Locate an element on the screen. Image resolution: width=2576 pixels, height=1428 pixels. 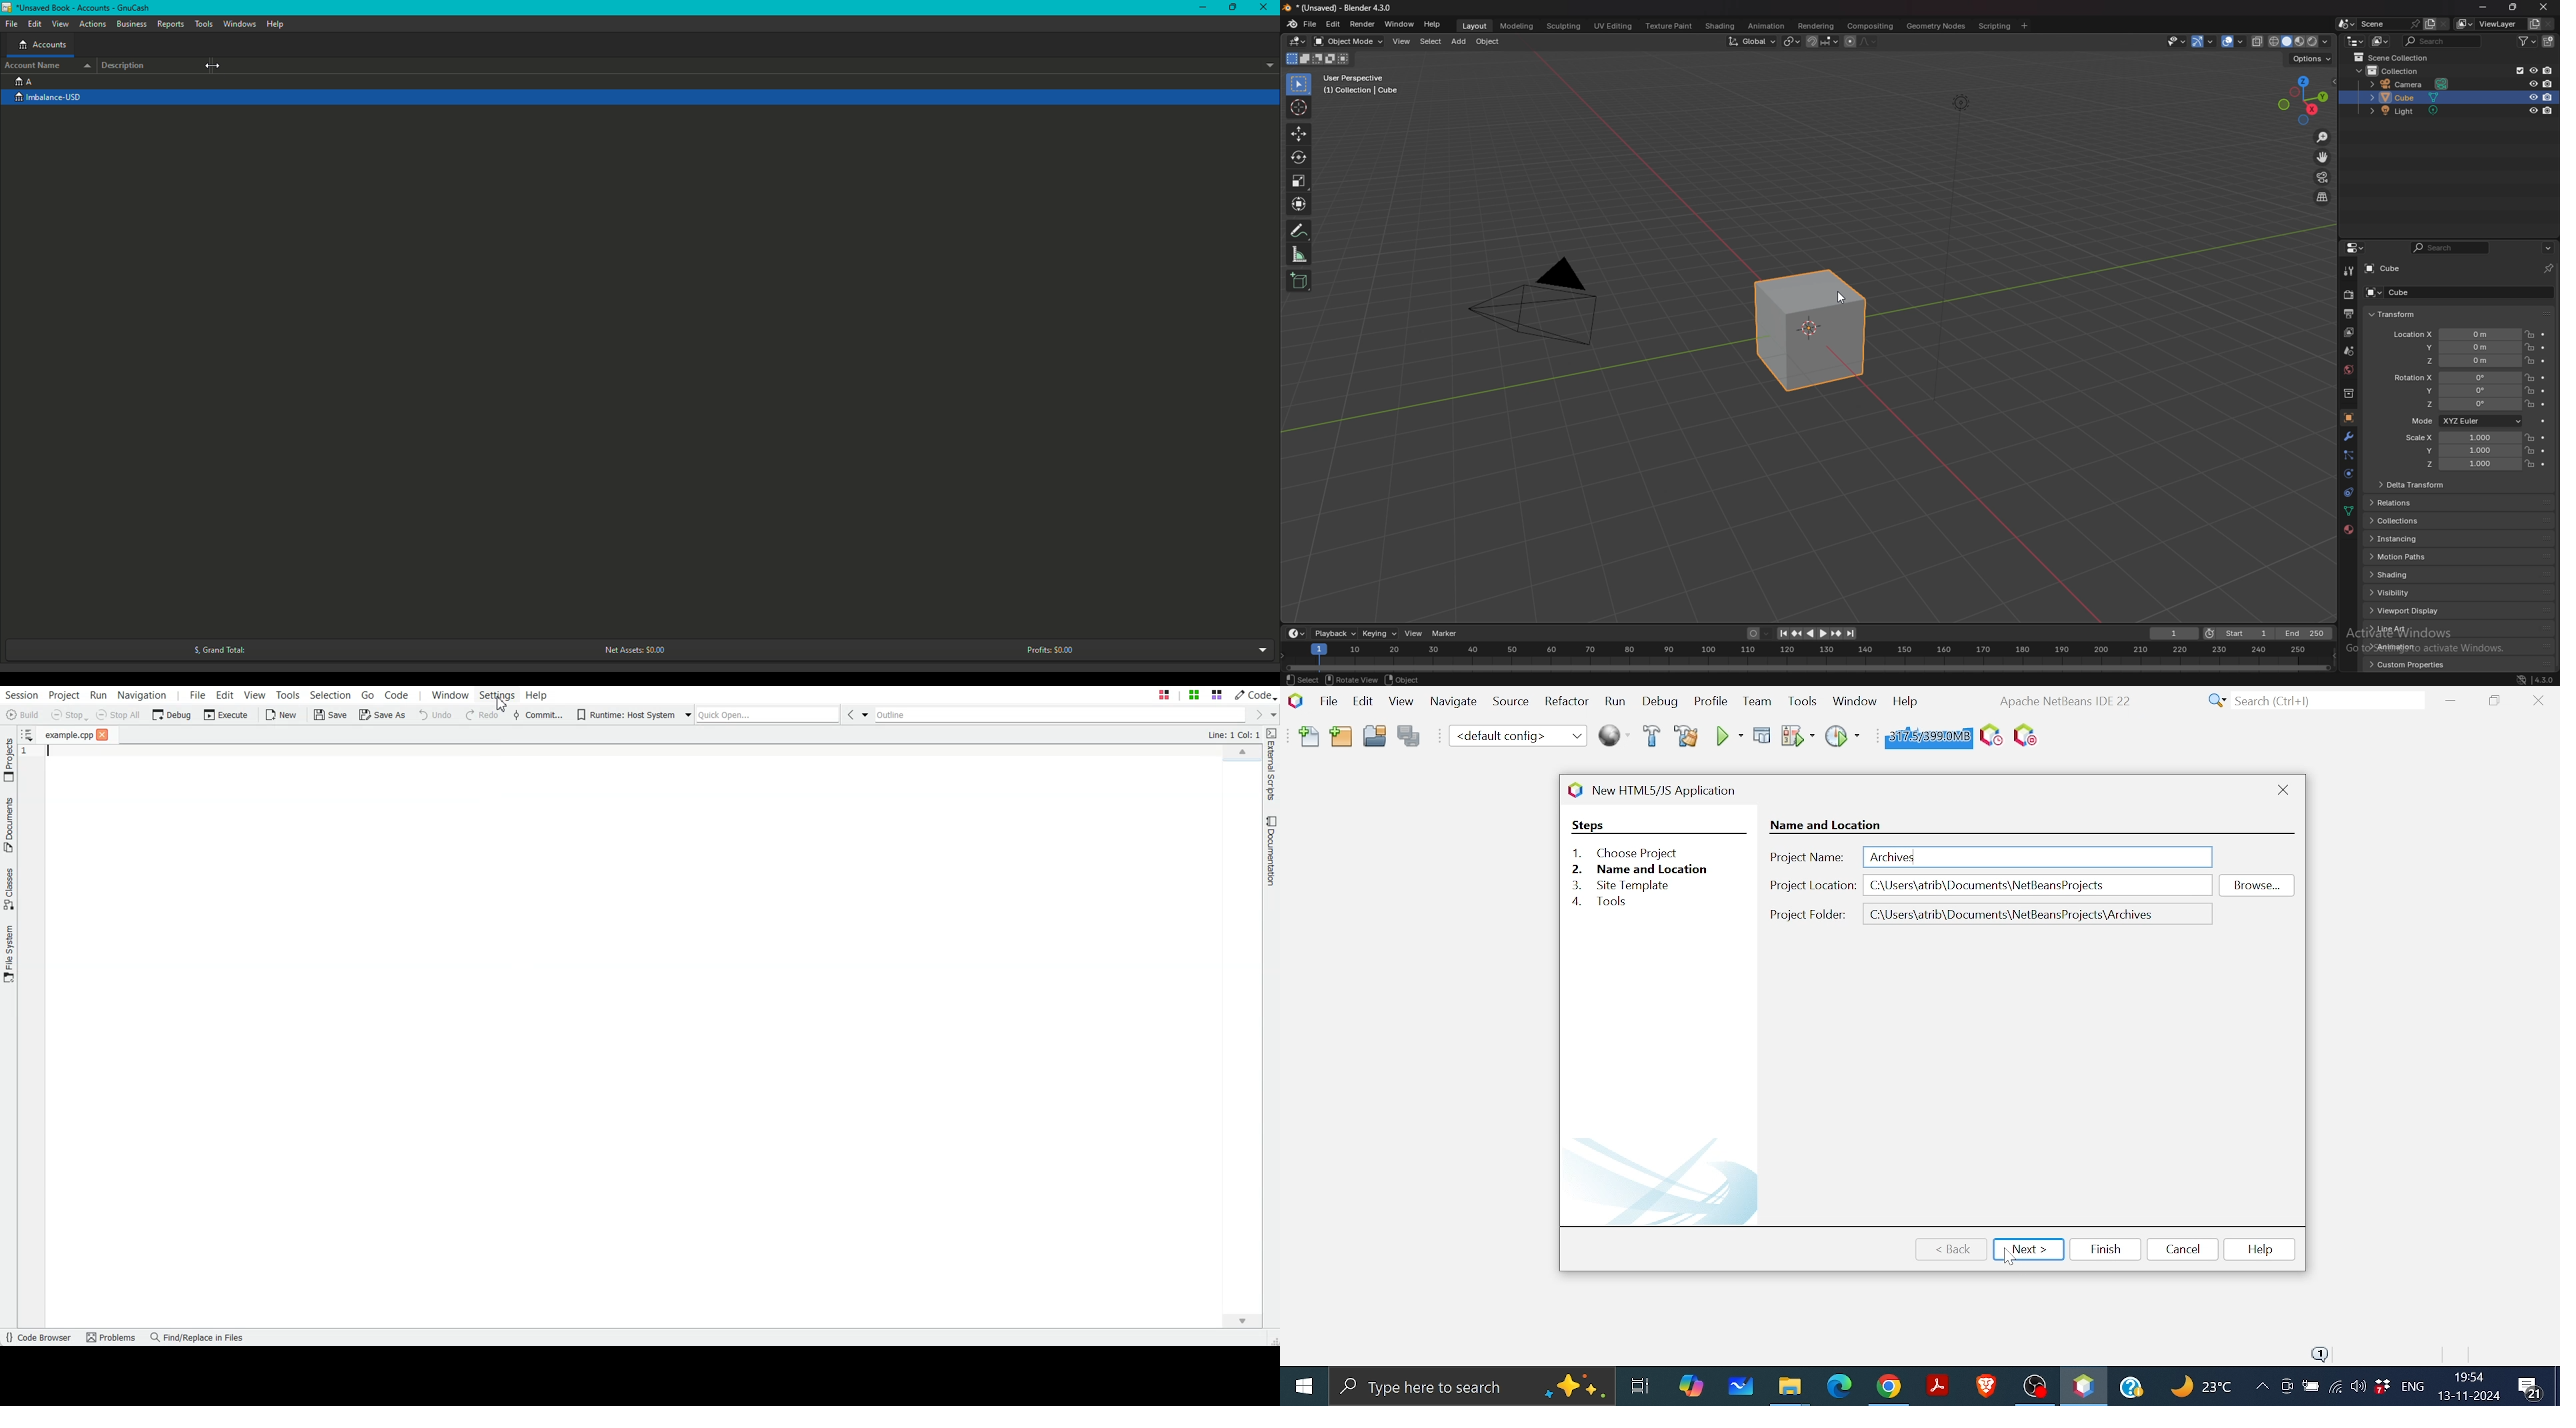
lock is located at coordinates (2529, 437).